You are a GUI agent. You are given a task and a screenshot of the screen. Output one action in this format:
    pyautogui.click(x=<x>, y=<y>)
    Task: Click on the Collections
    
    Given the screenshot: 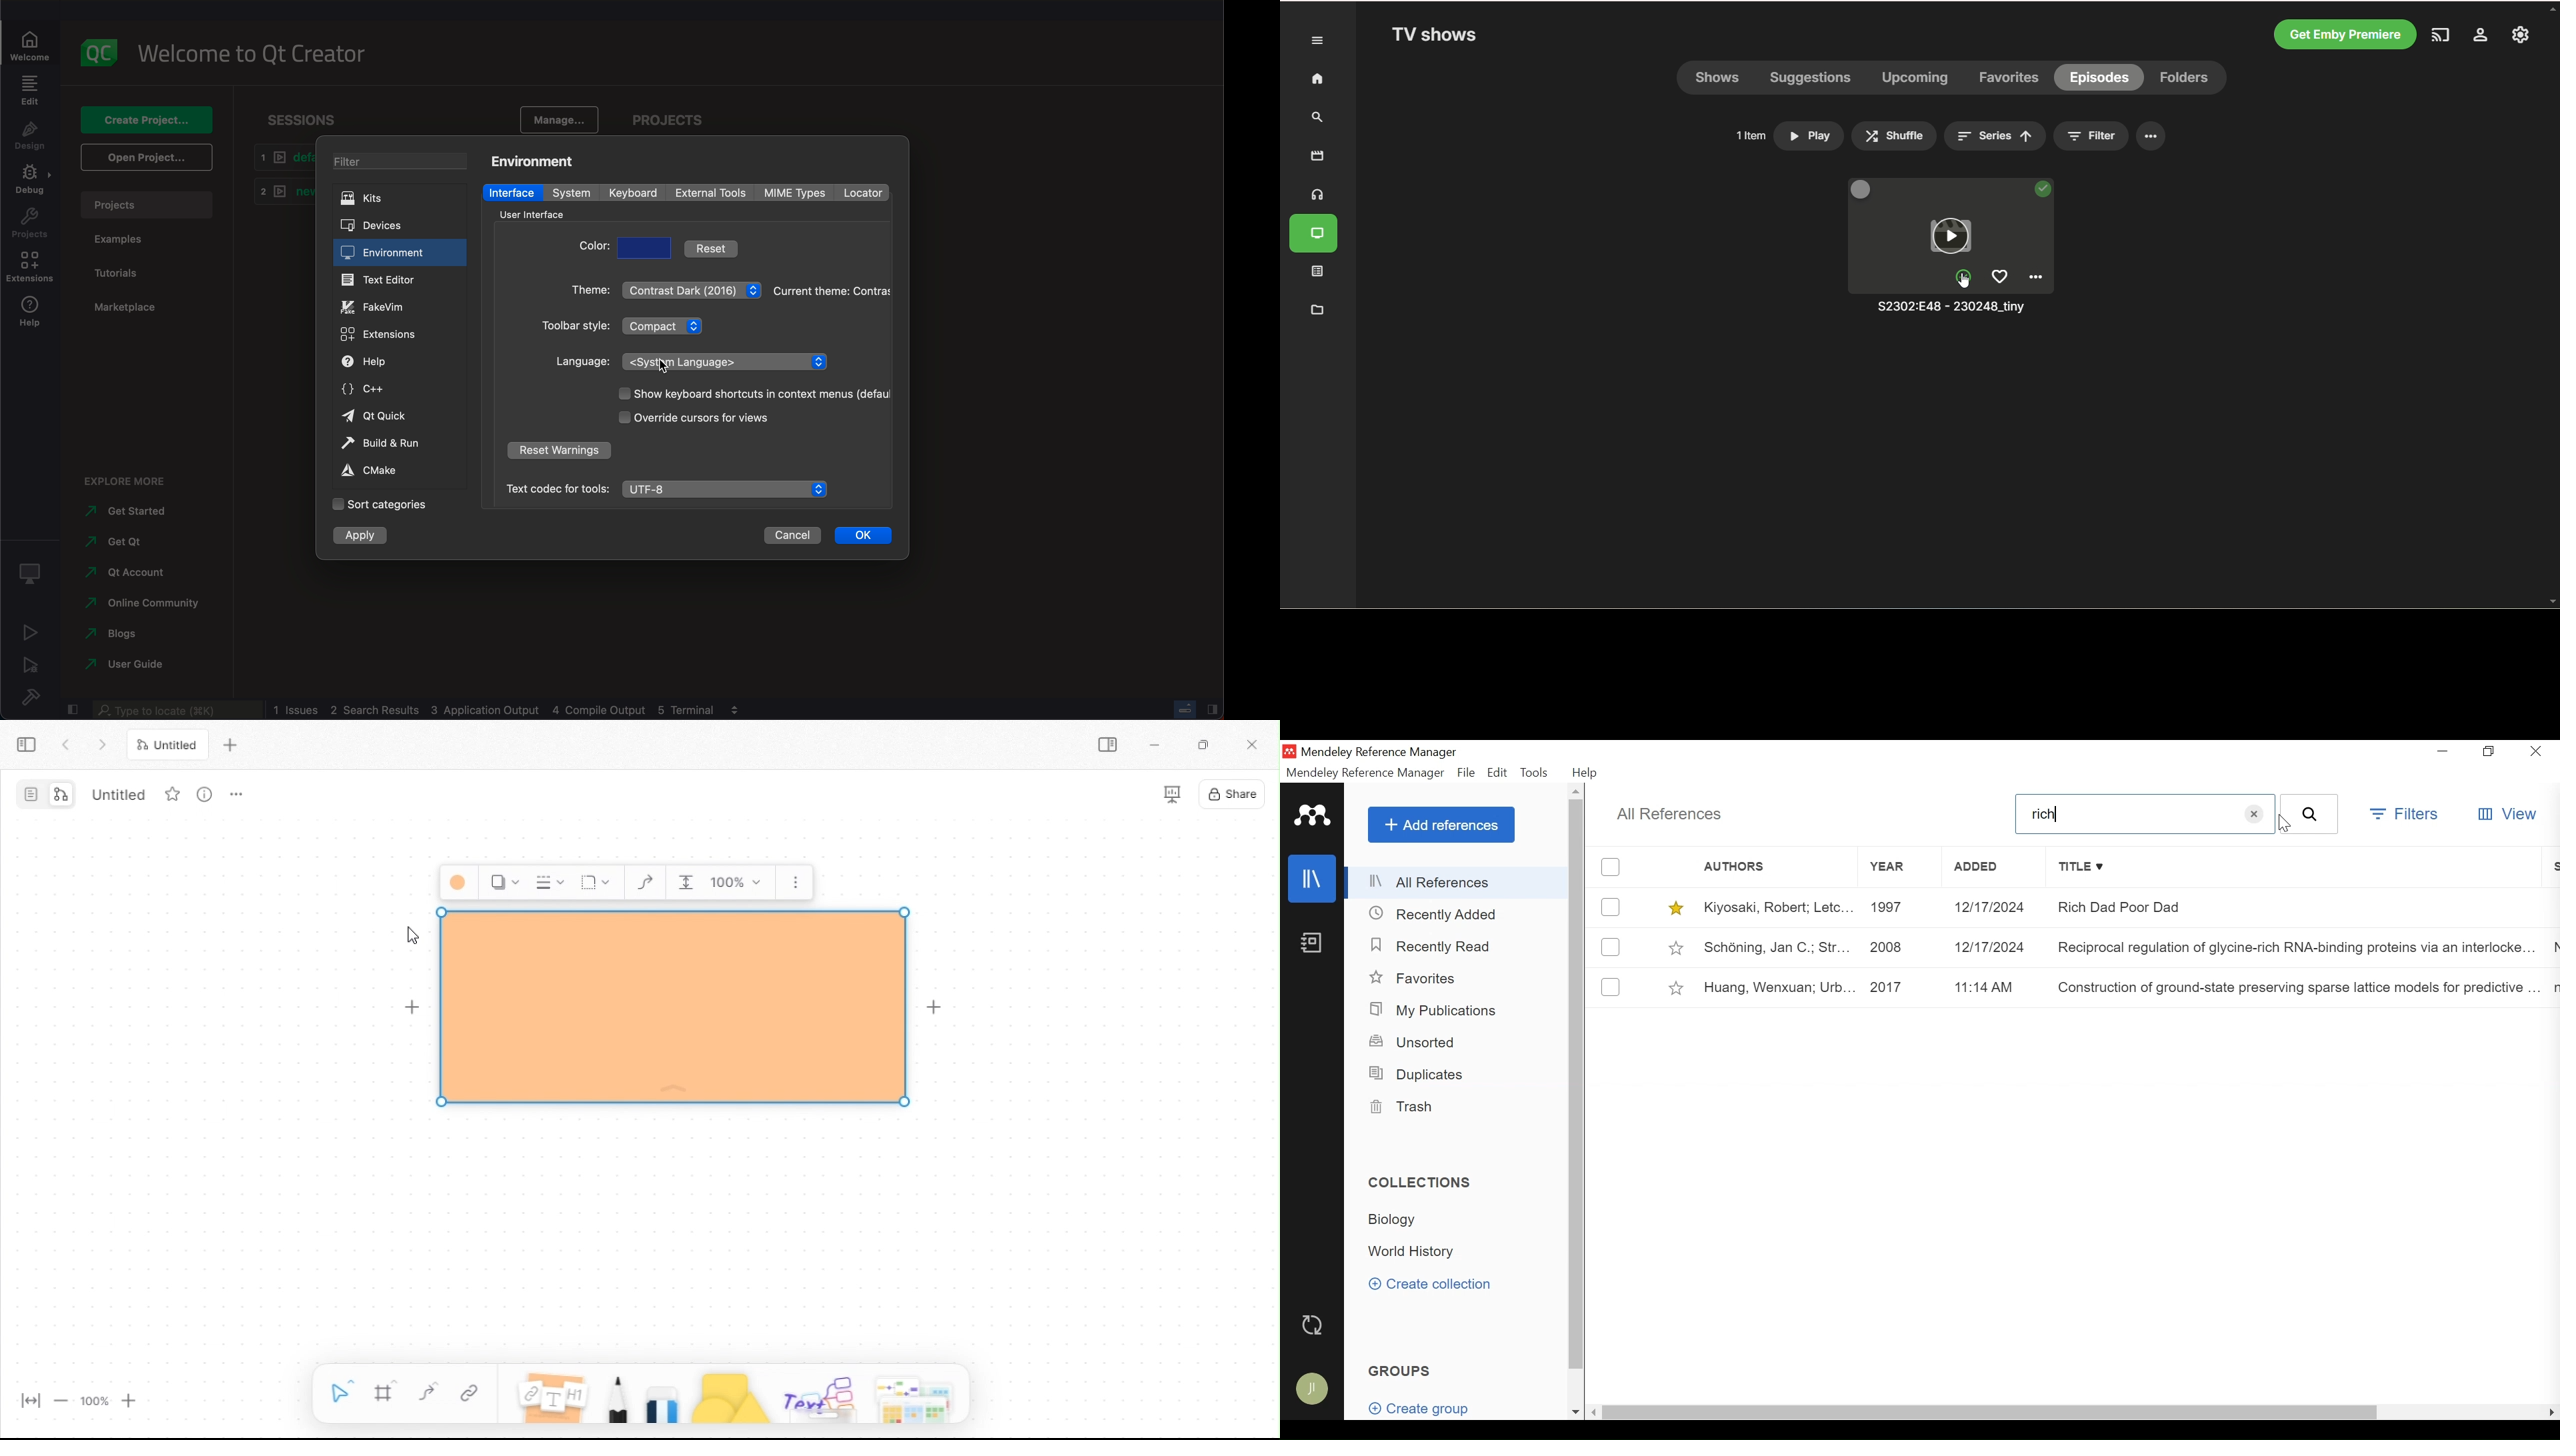 What is the action you would take?
    pyautogui.click(x=1419, y=1182)
    